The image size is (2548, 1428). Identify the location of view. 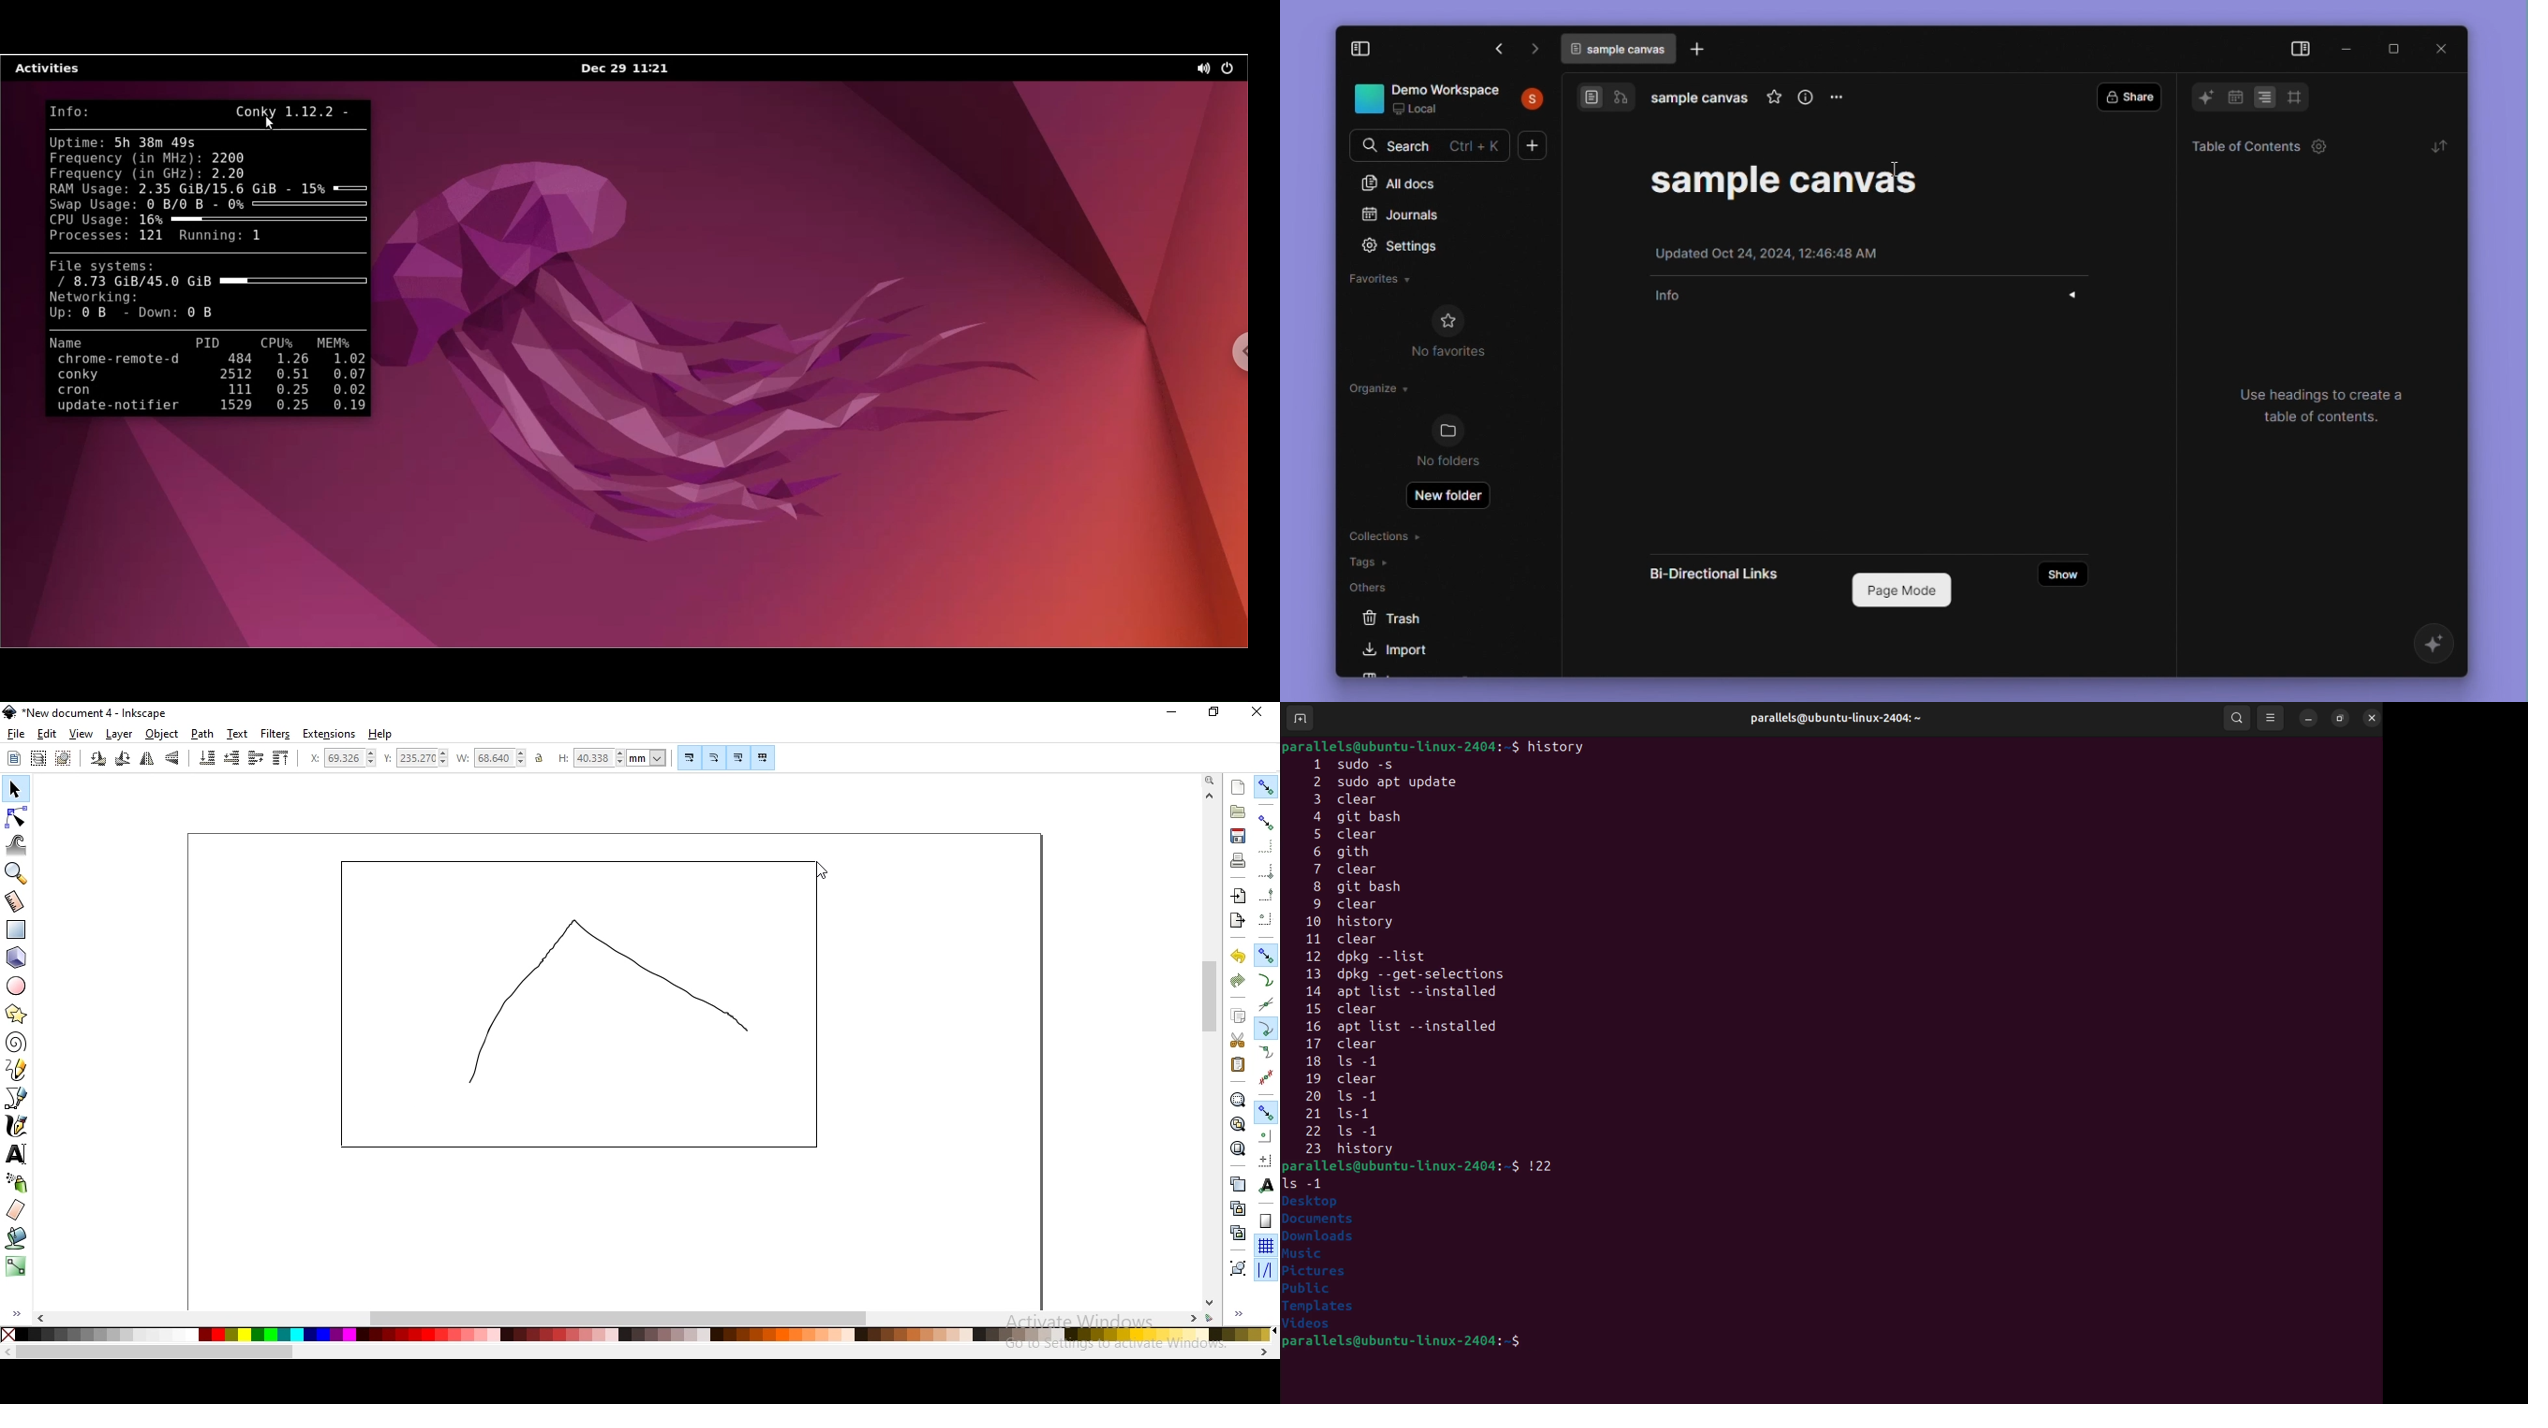
(82, 735).